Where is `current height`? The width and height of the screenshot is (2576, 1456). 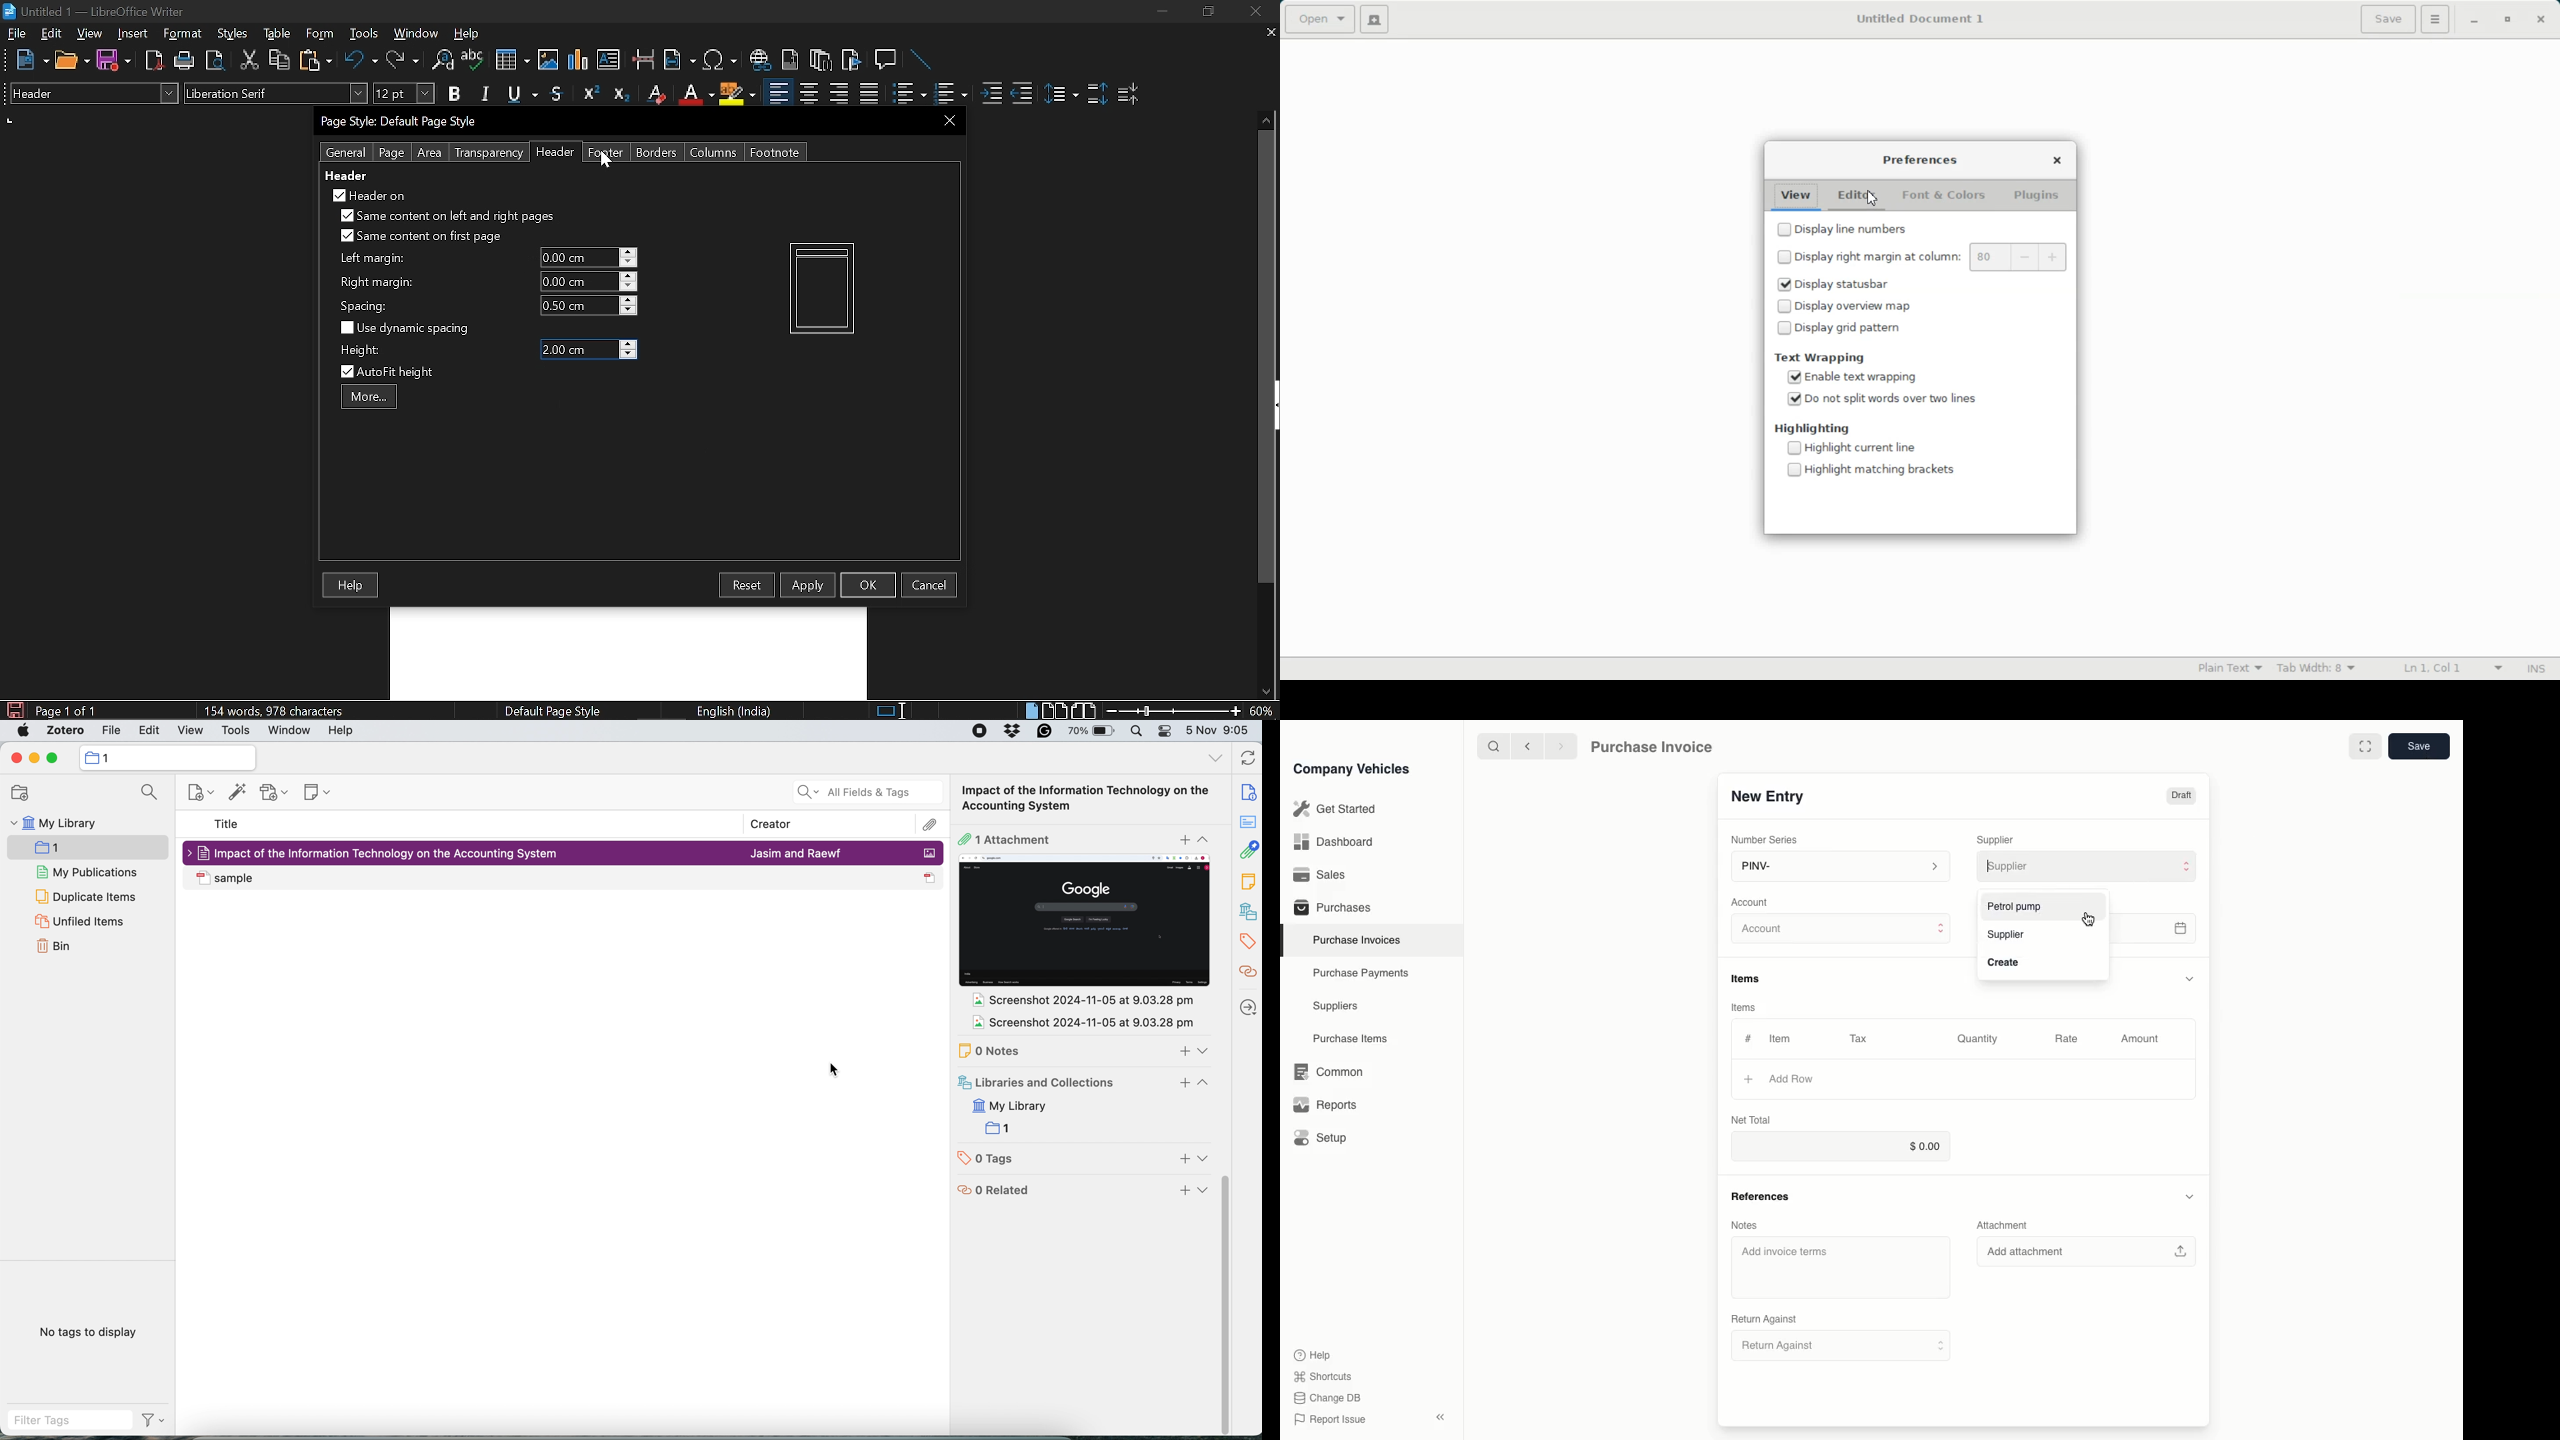 current height is located at coordinates (578, 350).